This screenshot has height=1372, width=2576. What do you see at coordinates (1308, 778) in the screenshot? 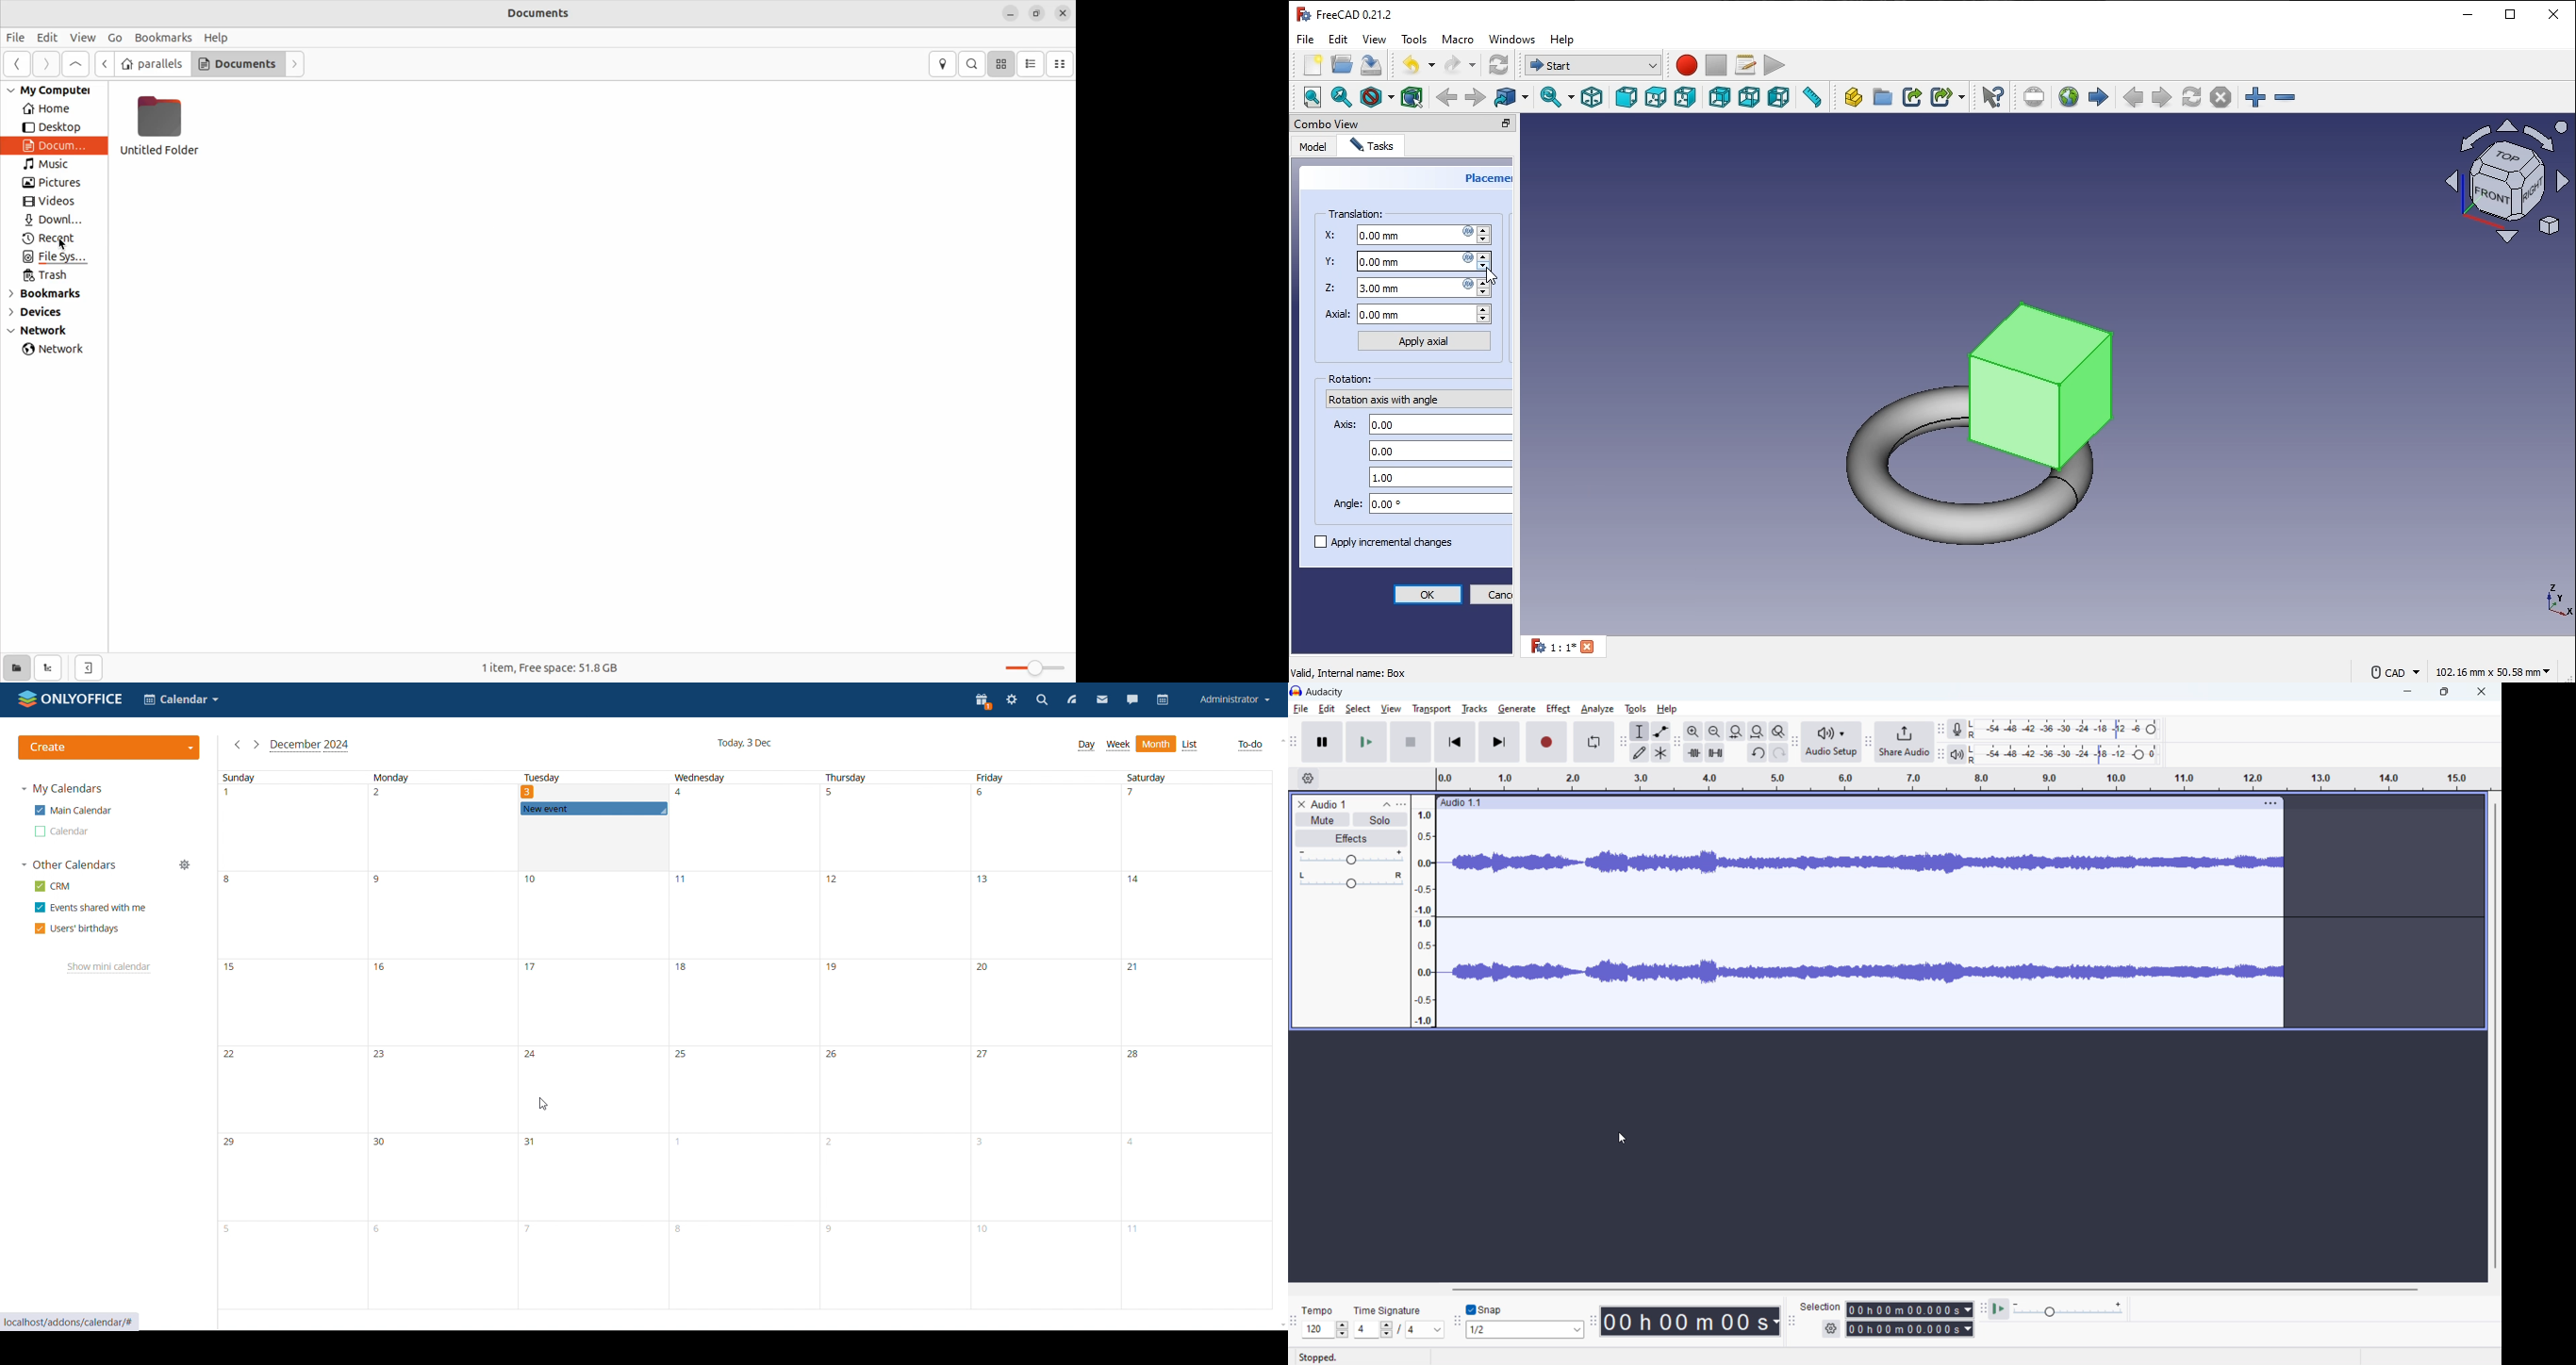
I see `timeline settings` at bounding box center [1308, 778].